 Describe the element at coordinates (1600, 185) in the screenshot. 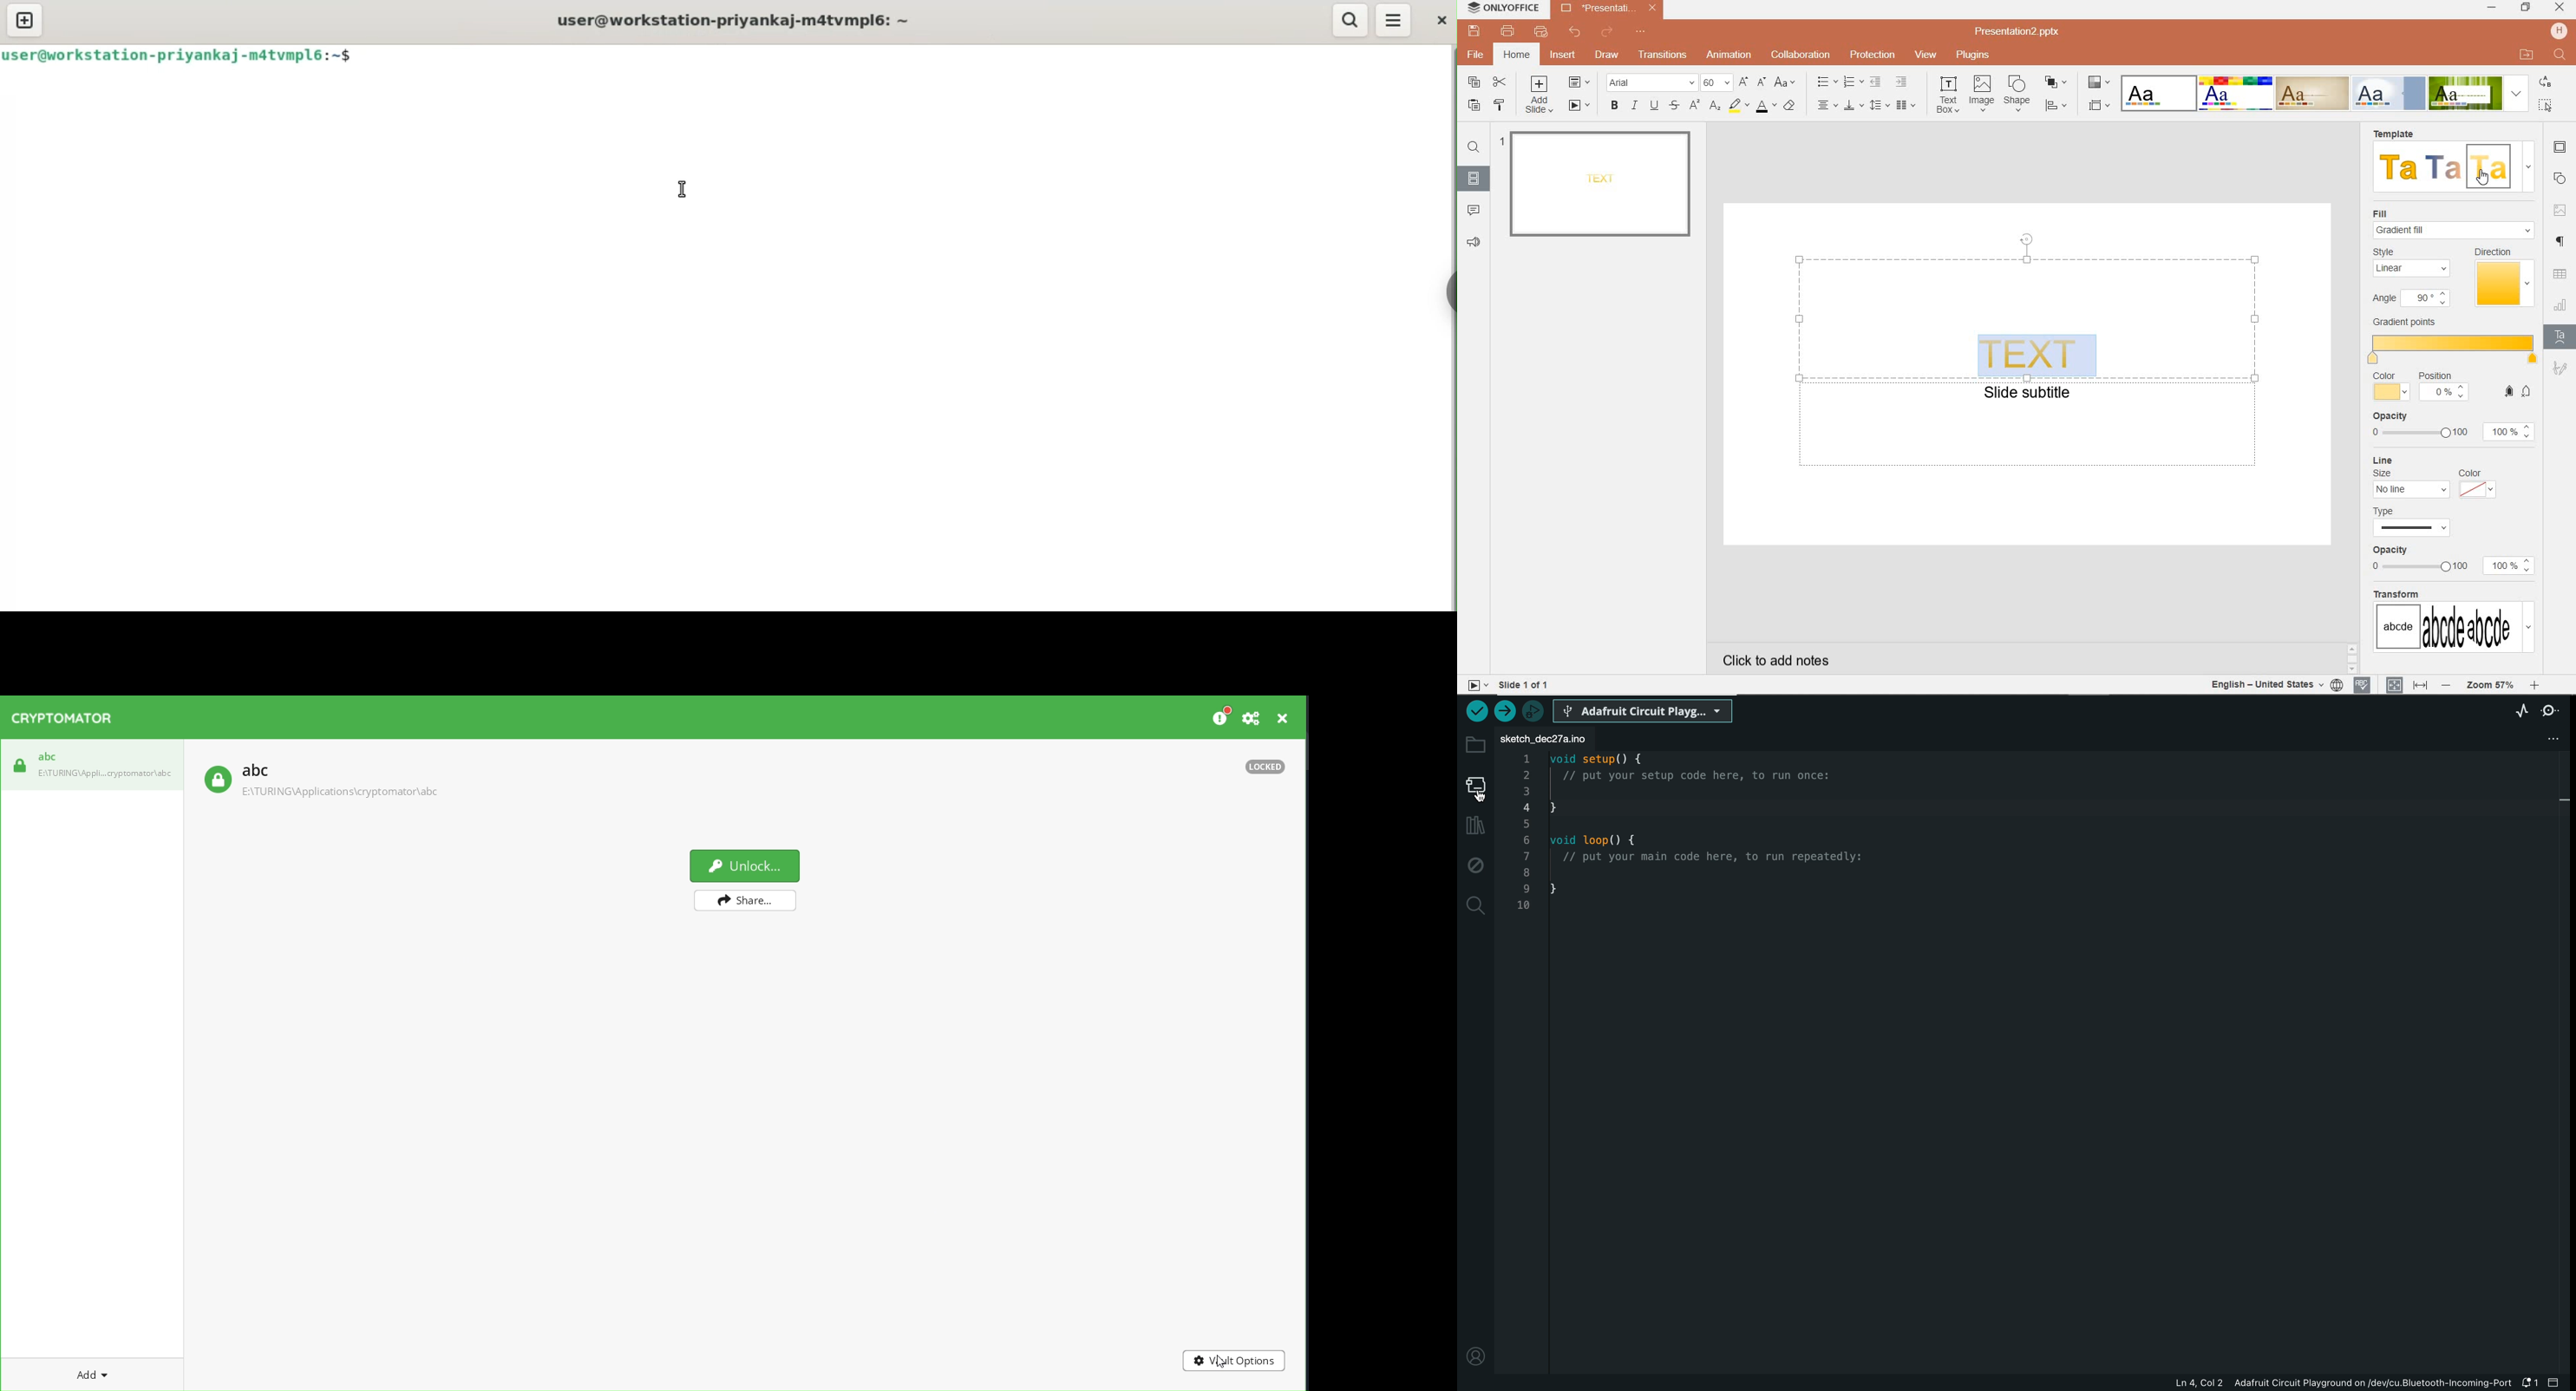

I see `SLIDE1` at that location.